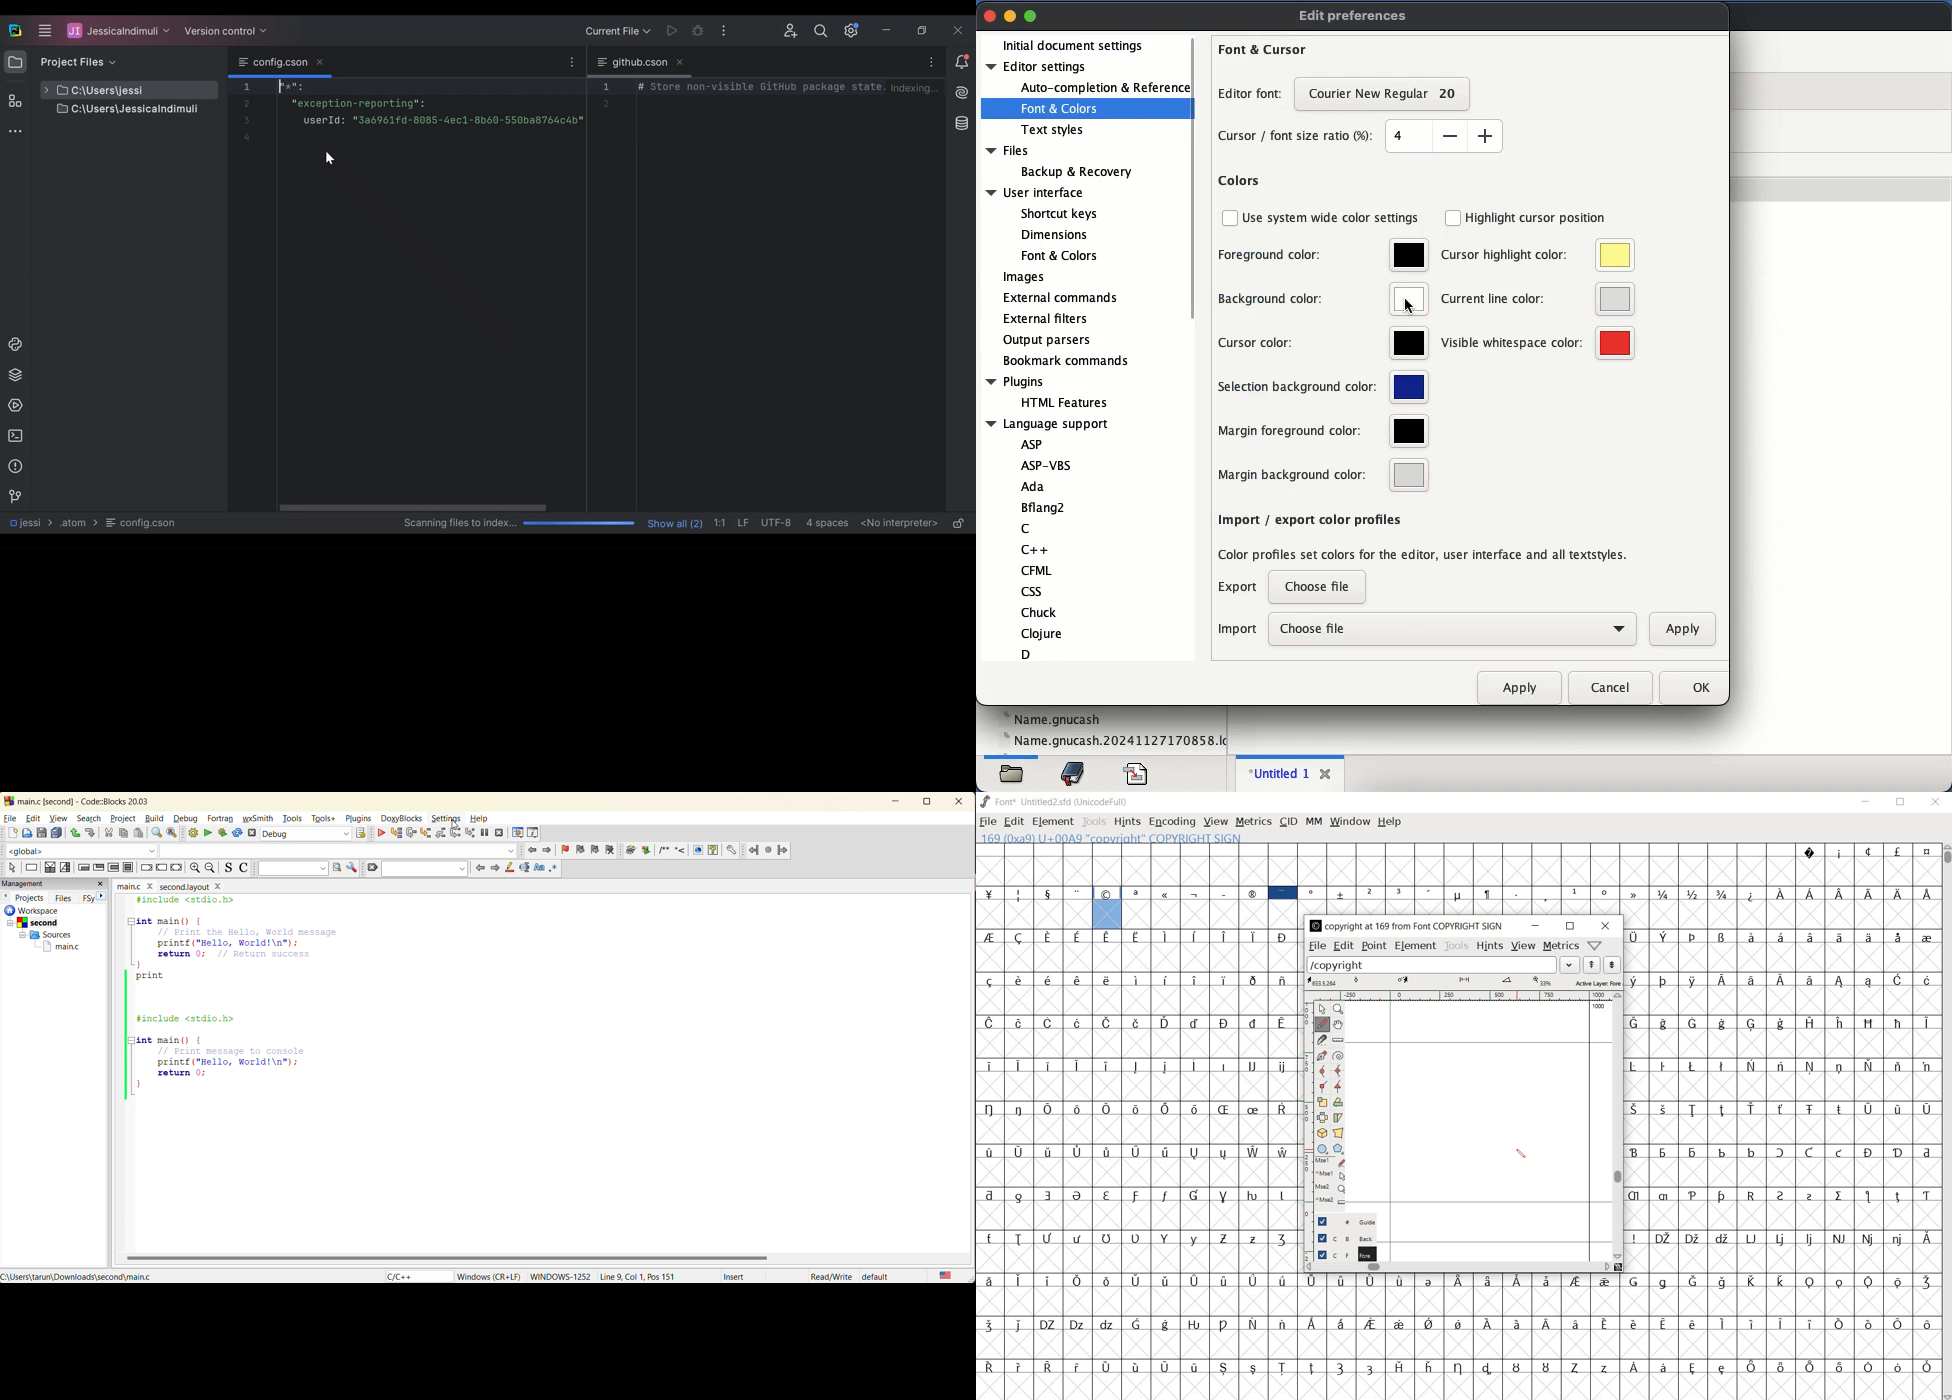  What do you see at coordinates (402, 818) in the screenshot?
I see `doxyblocks` at bounding box center [402, 818].